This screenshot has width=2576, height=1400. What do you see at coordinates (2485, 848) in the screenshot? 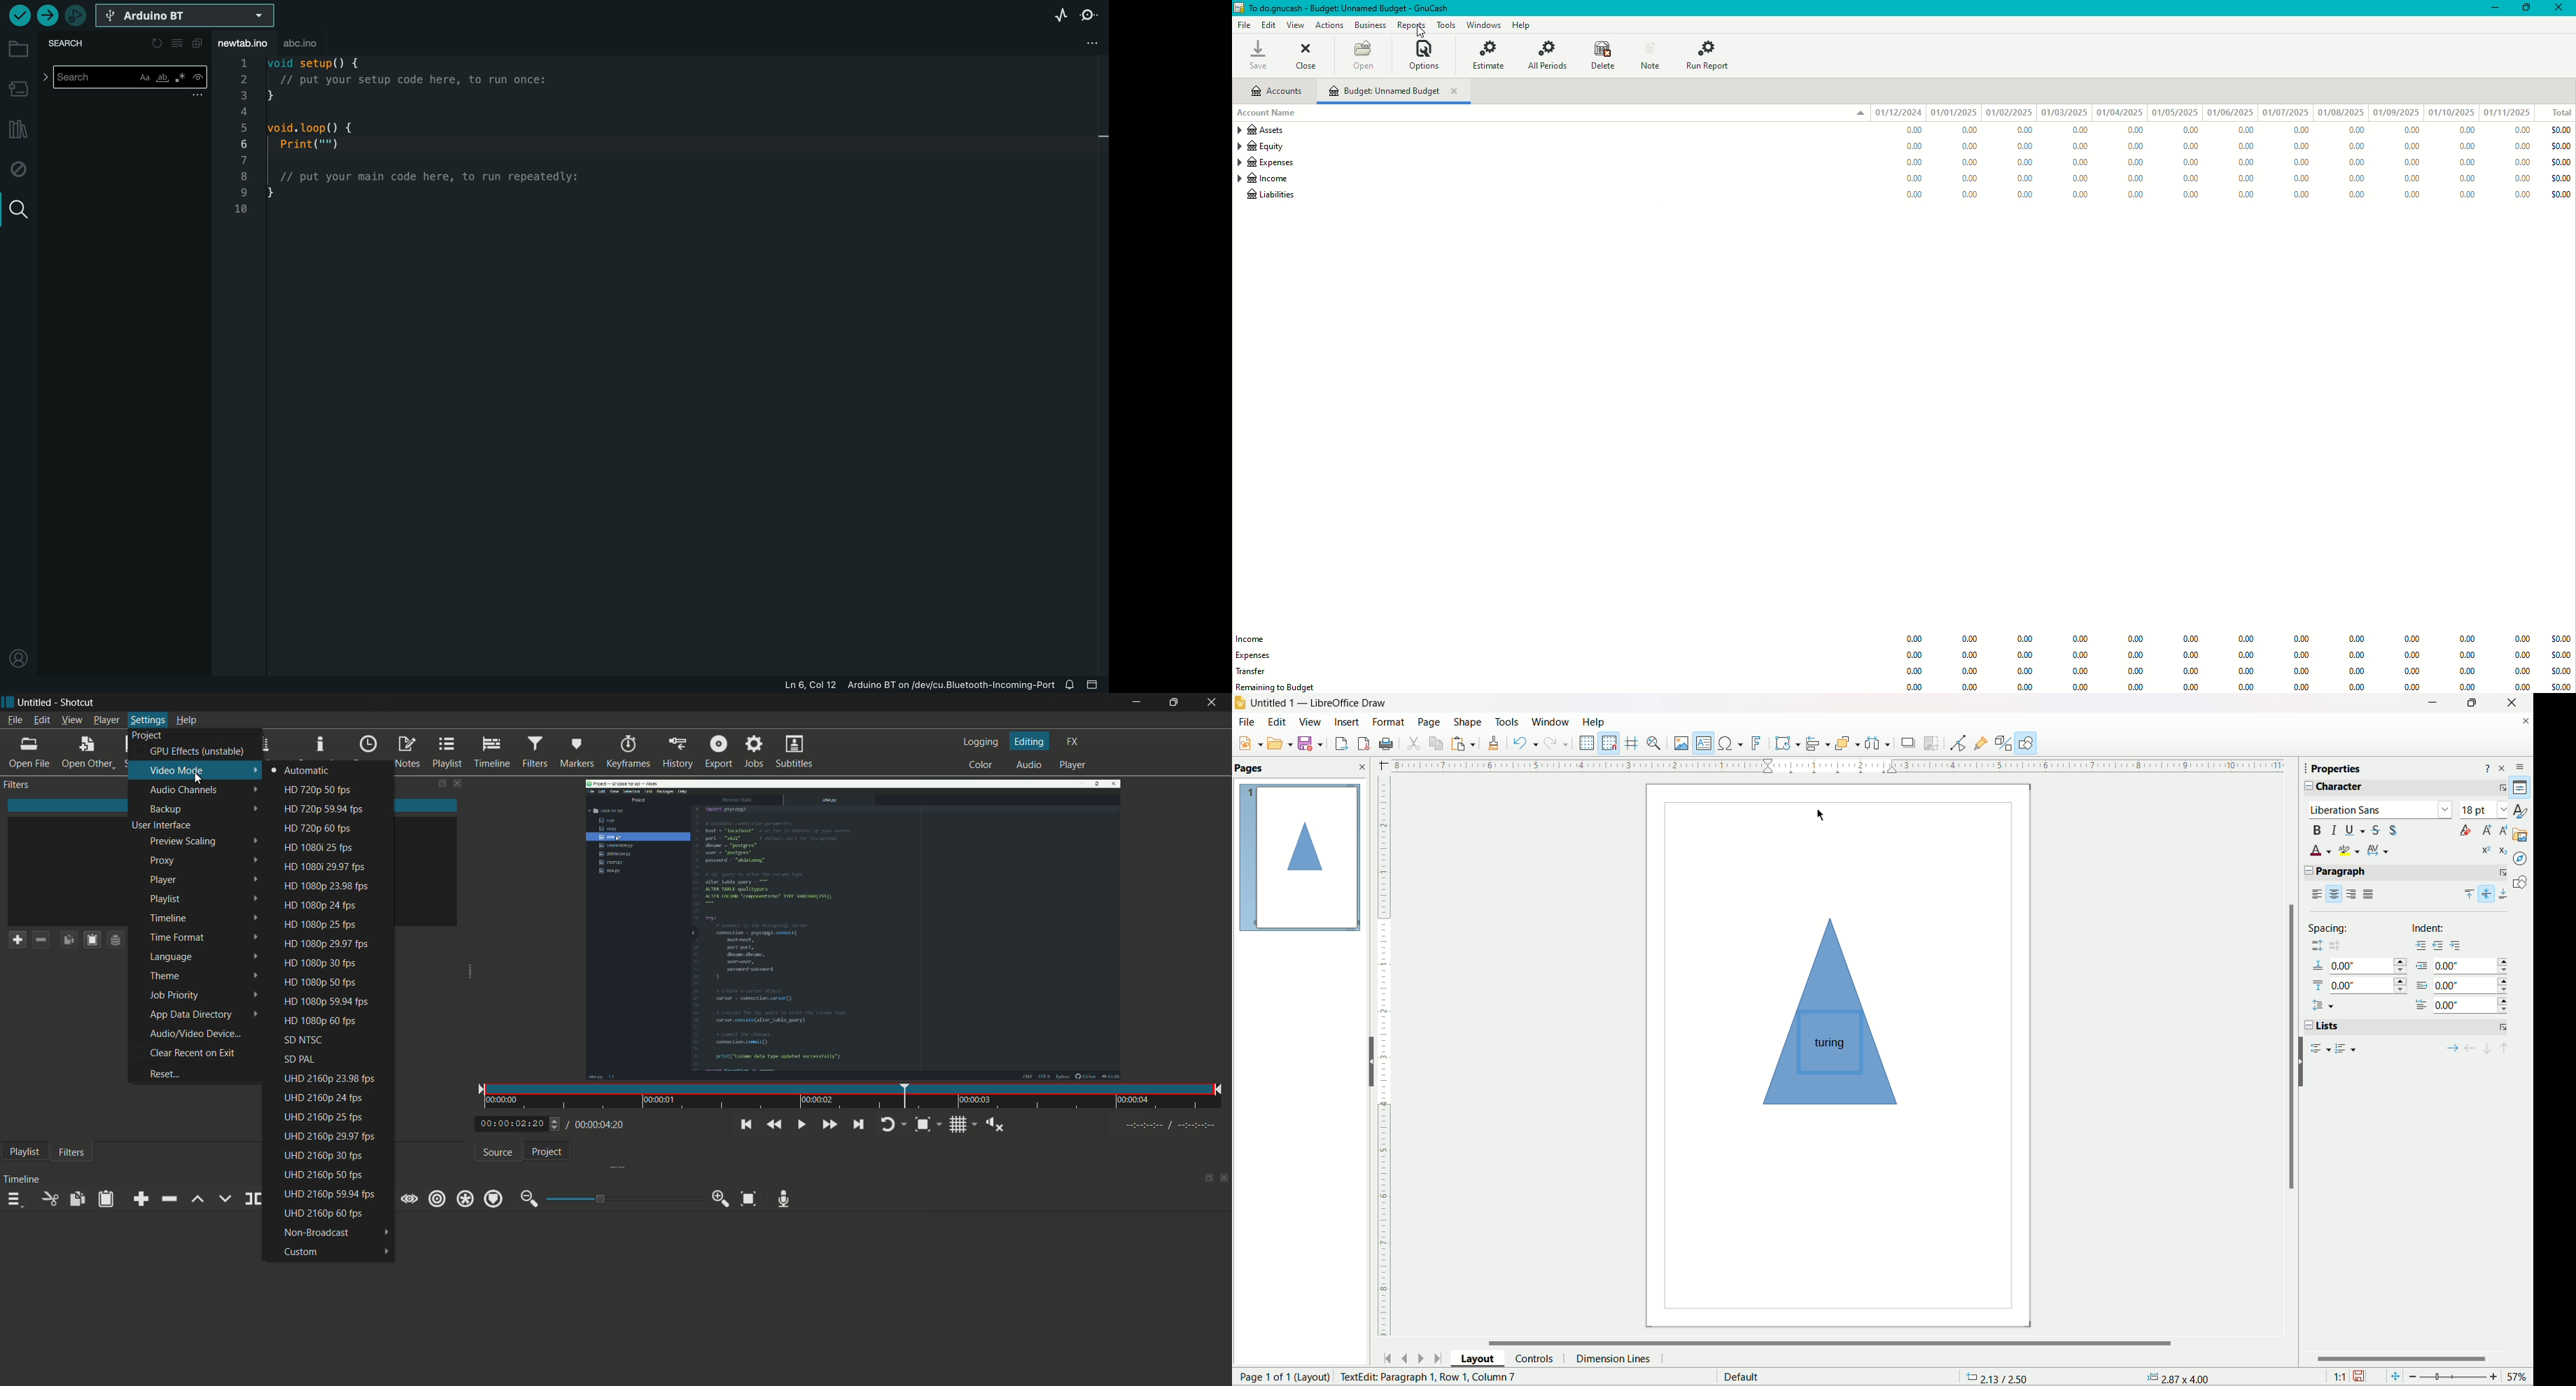
I see `superscript` at bounding box center [2485, 848].